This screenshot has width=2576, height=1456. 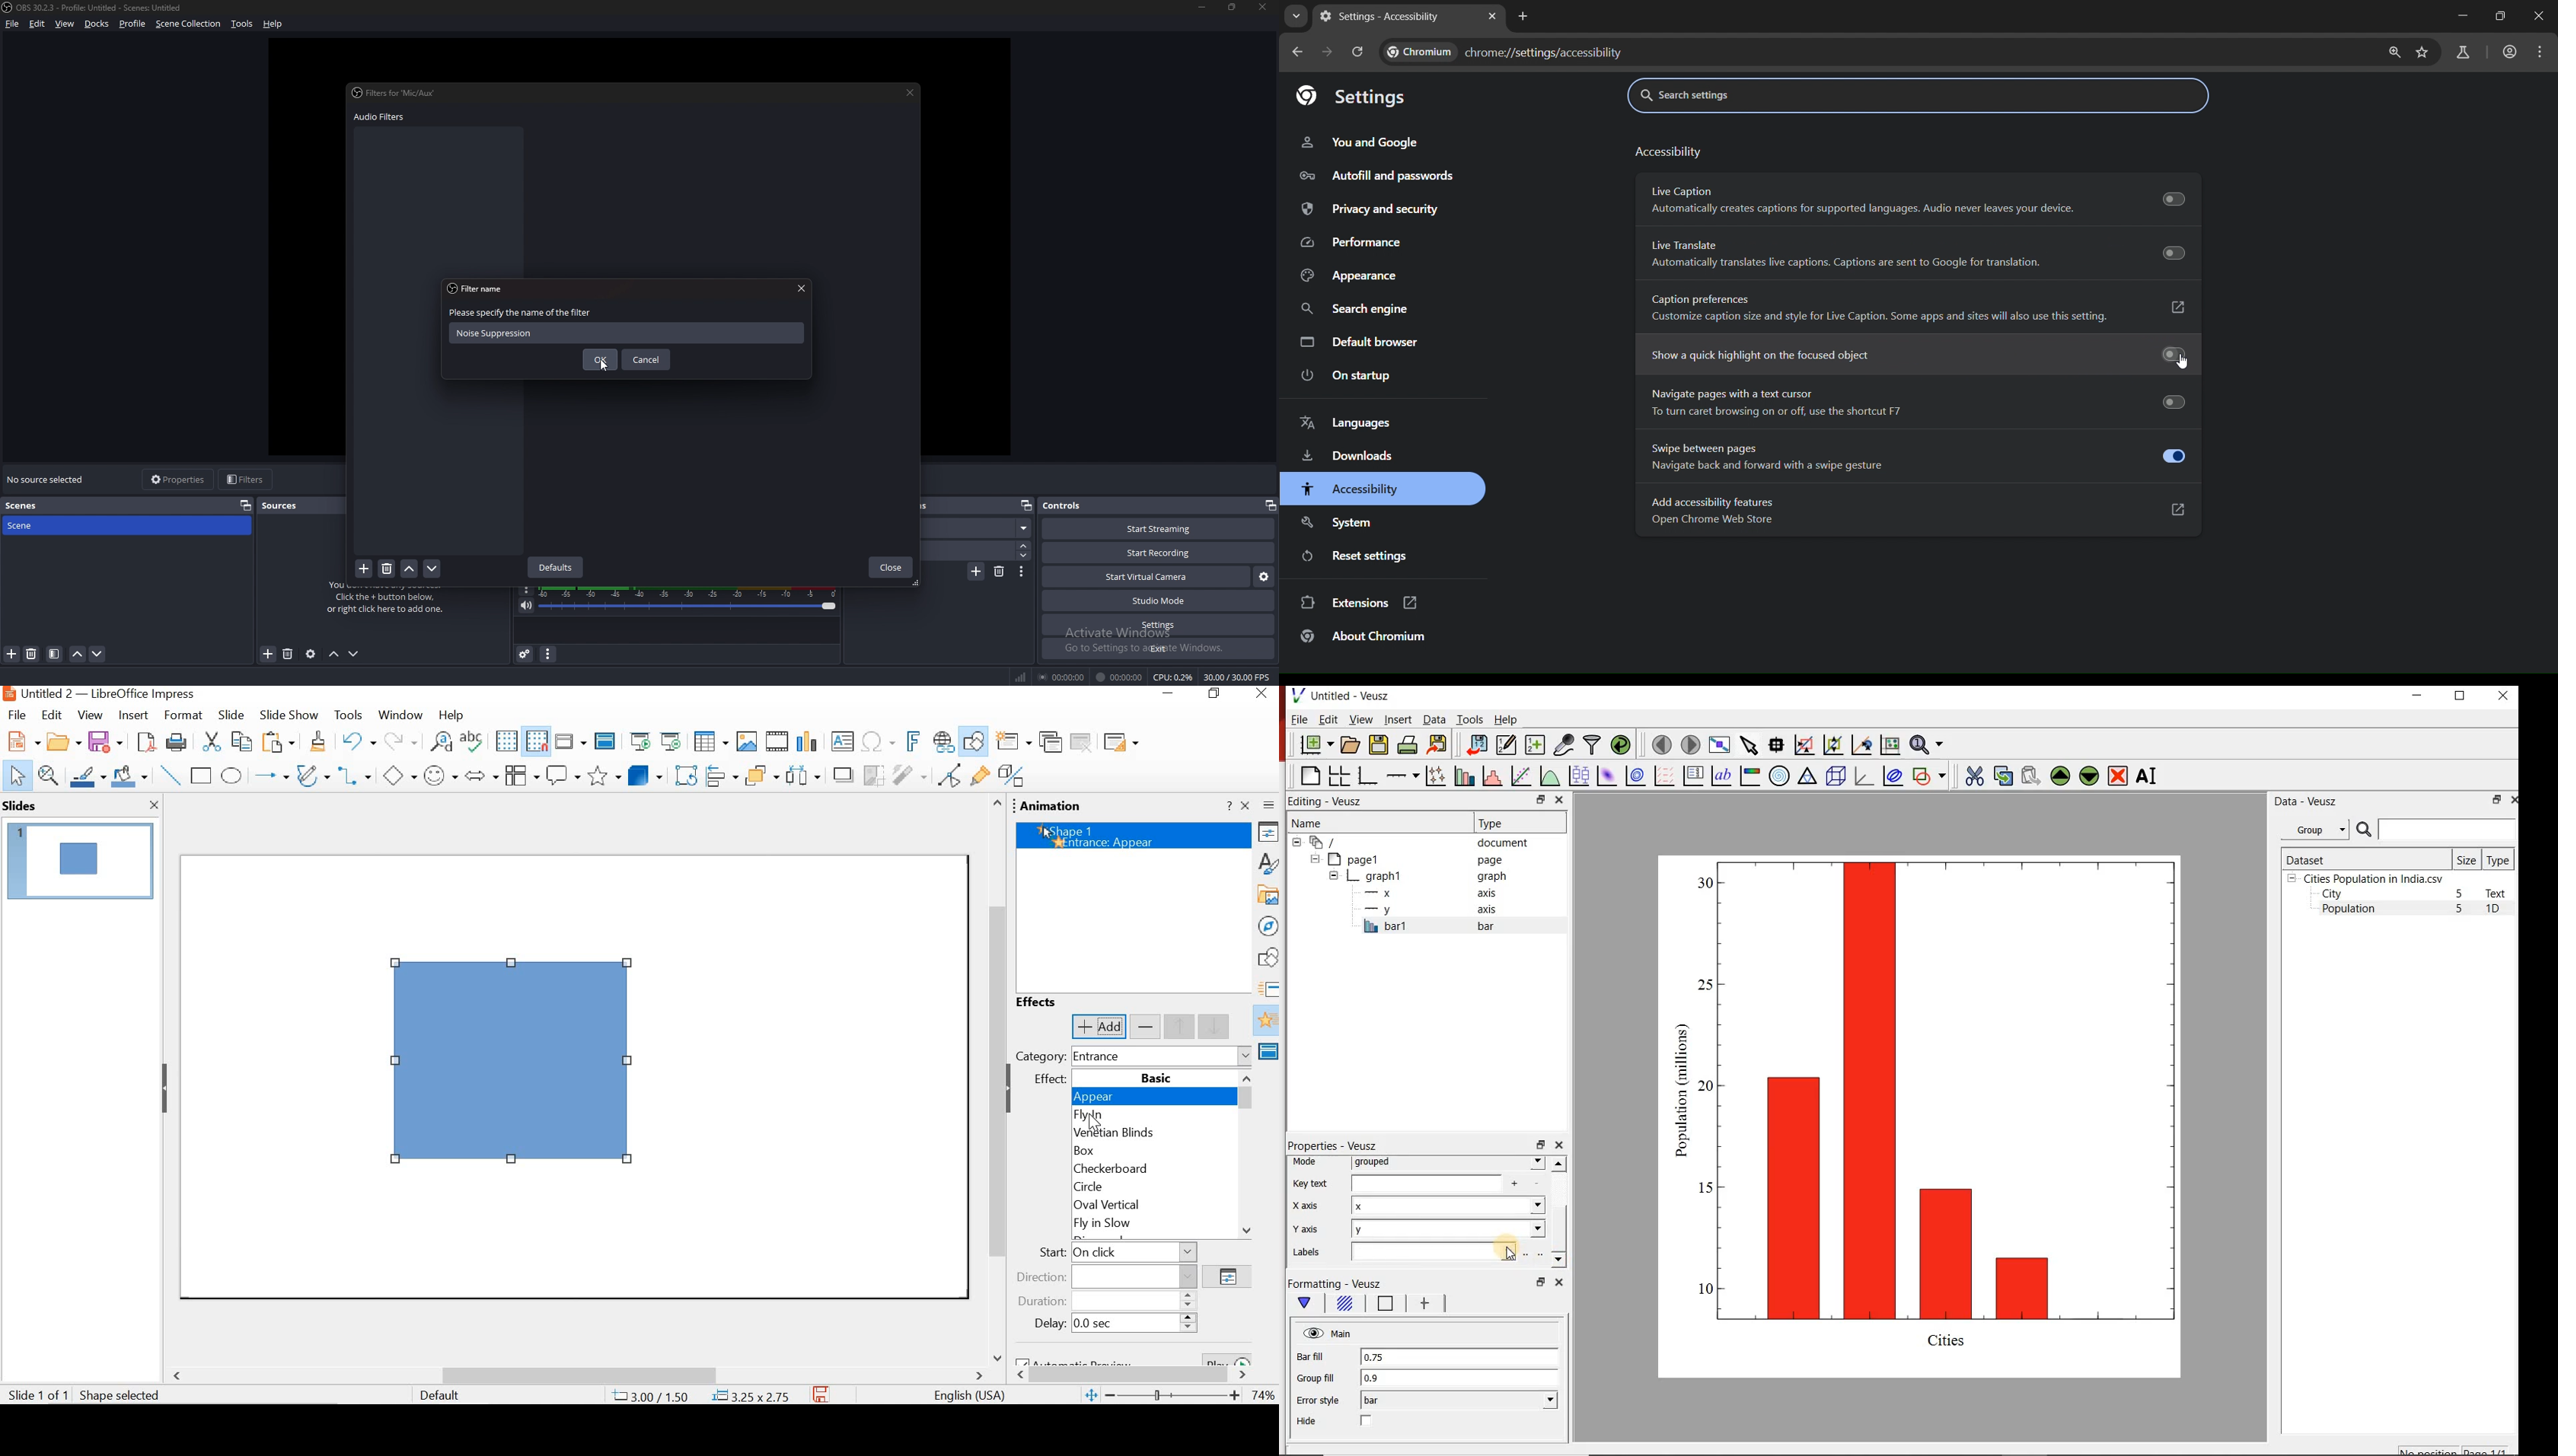 I want to click on effect, so click(x=1047, y=1081).